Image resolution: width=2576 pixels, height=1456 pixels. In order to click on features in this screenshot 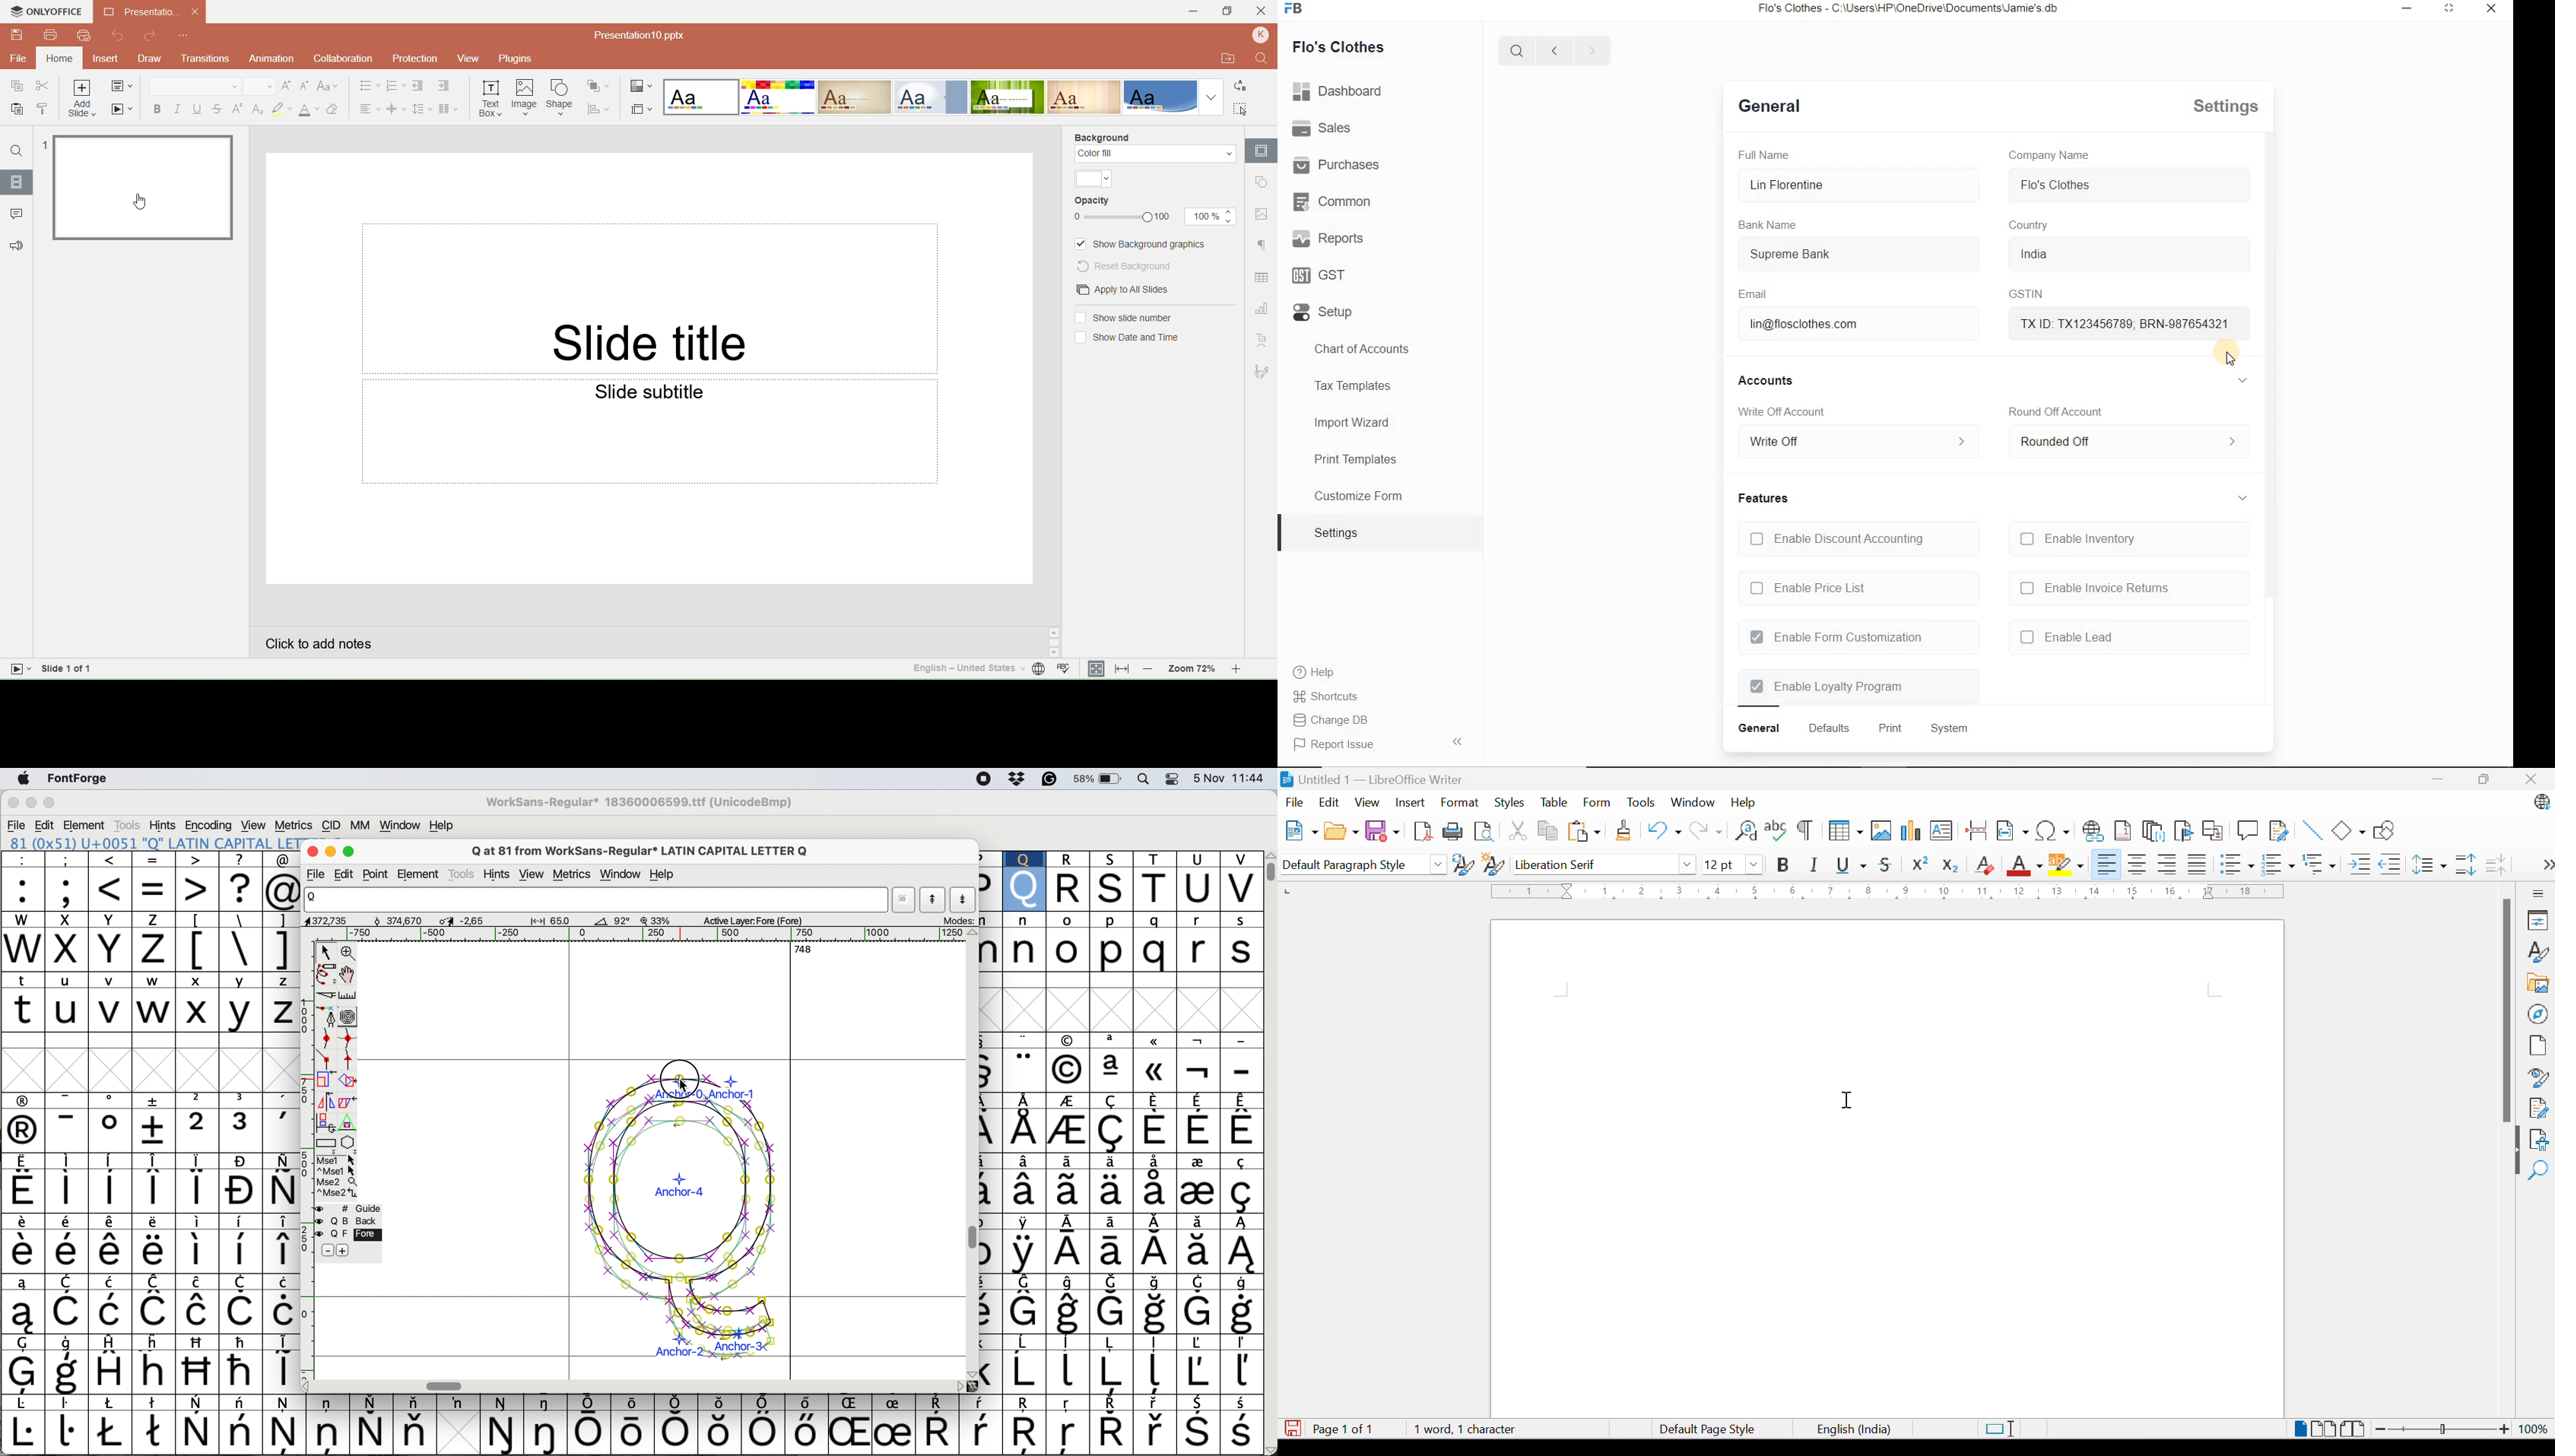, I will do `click(1764, 498)`.